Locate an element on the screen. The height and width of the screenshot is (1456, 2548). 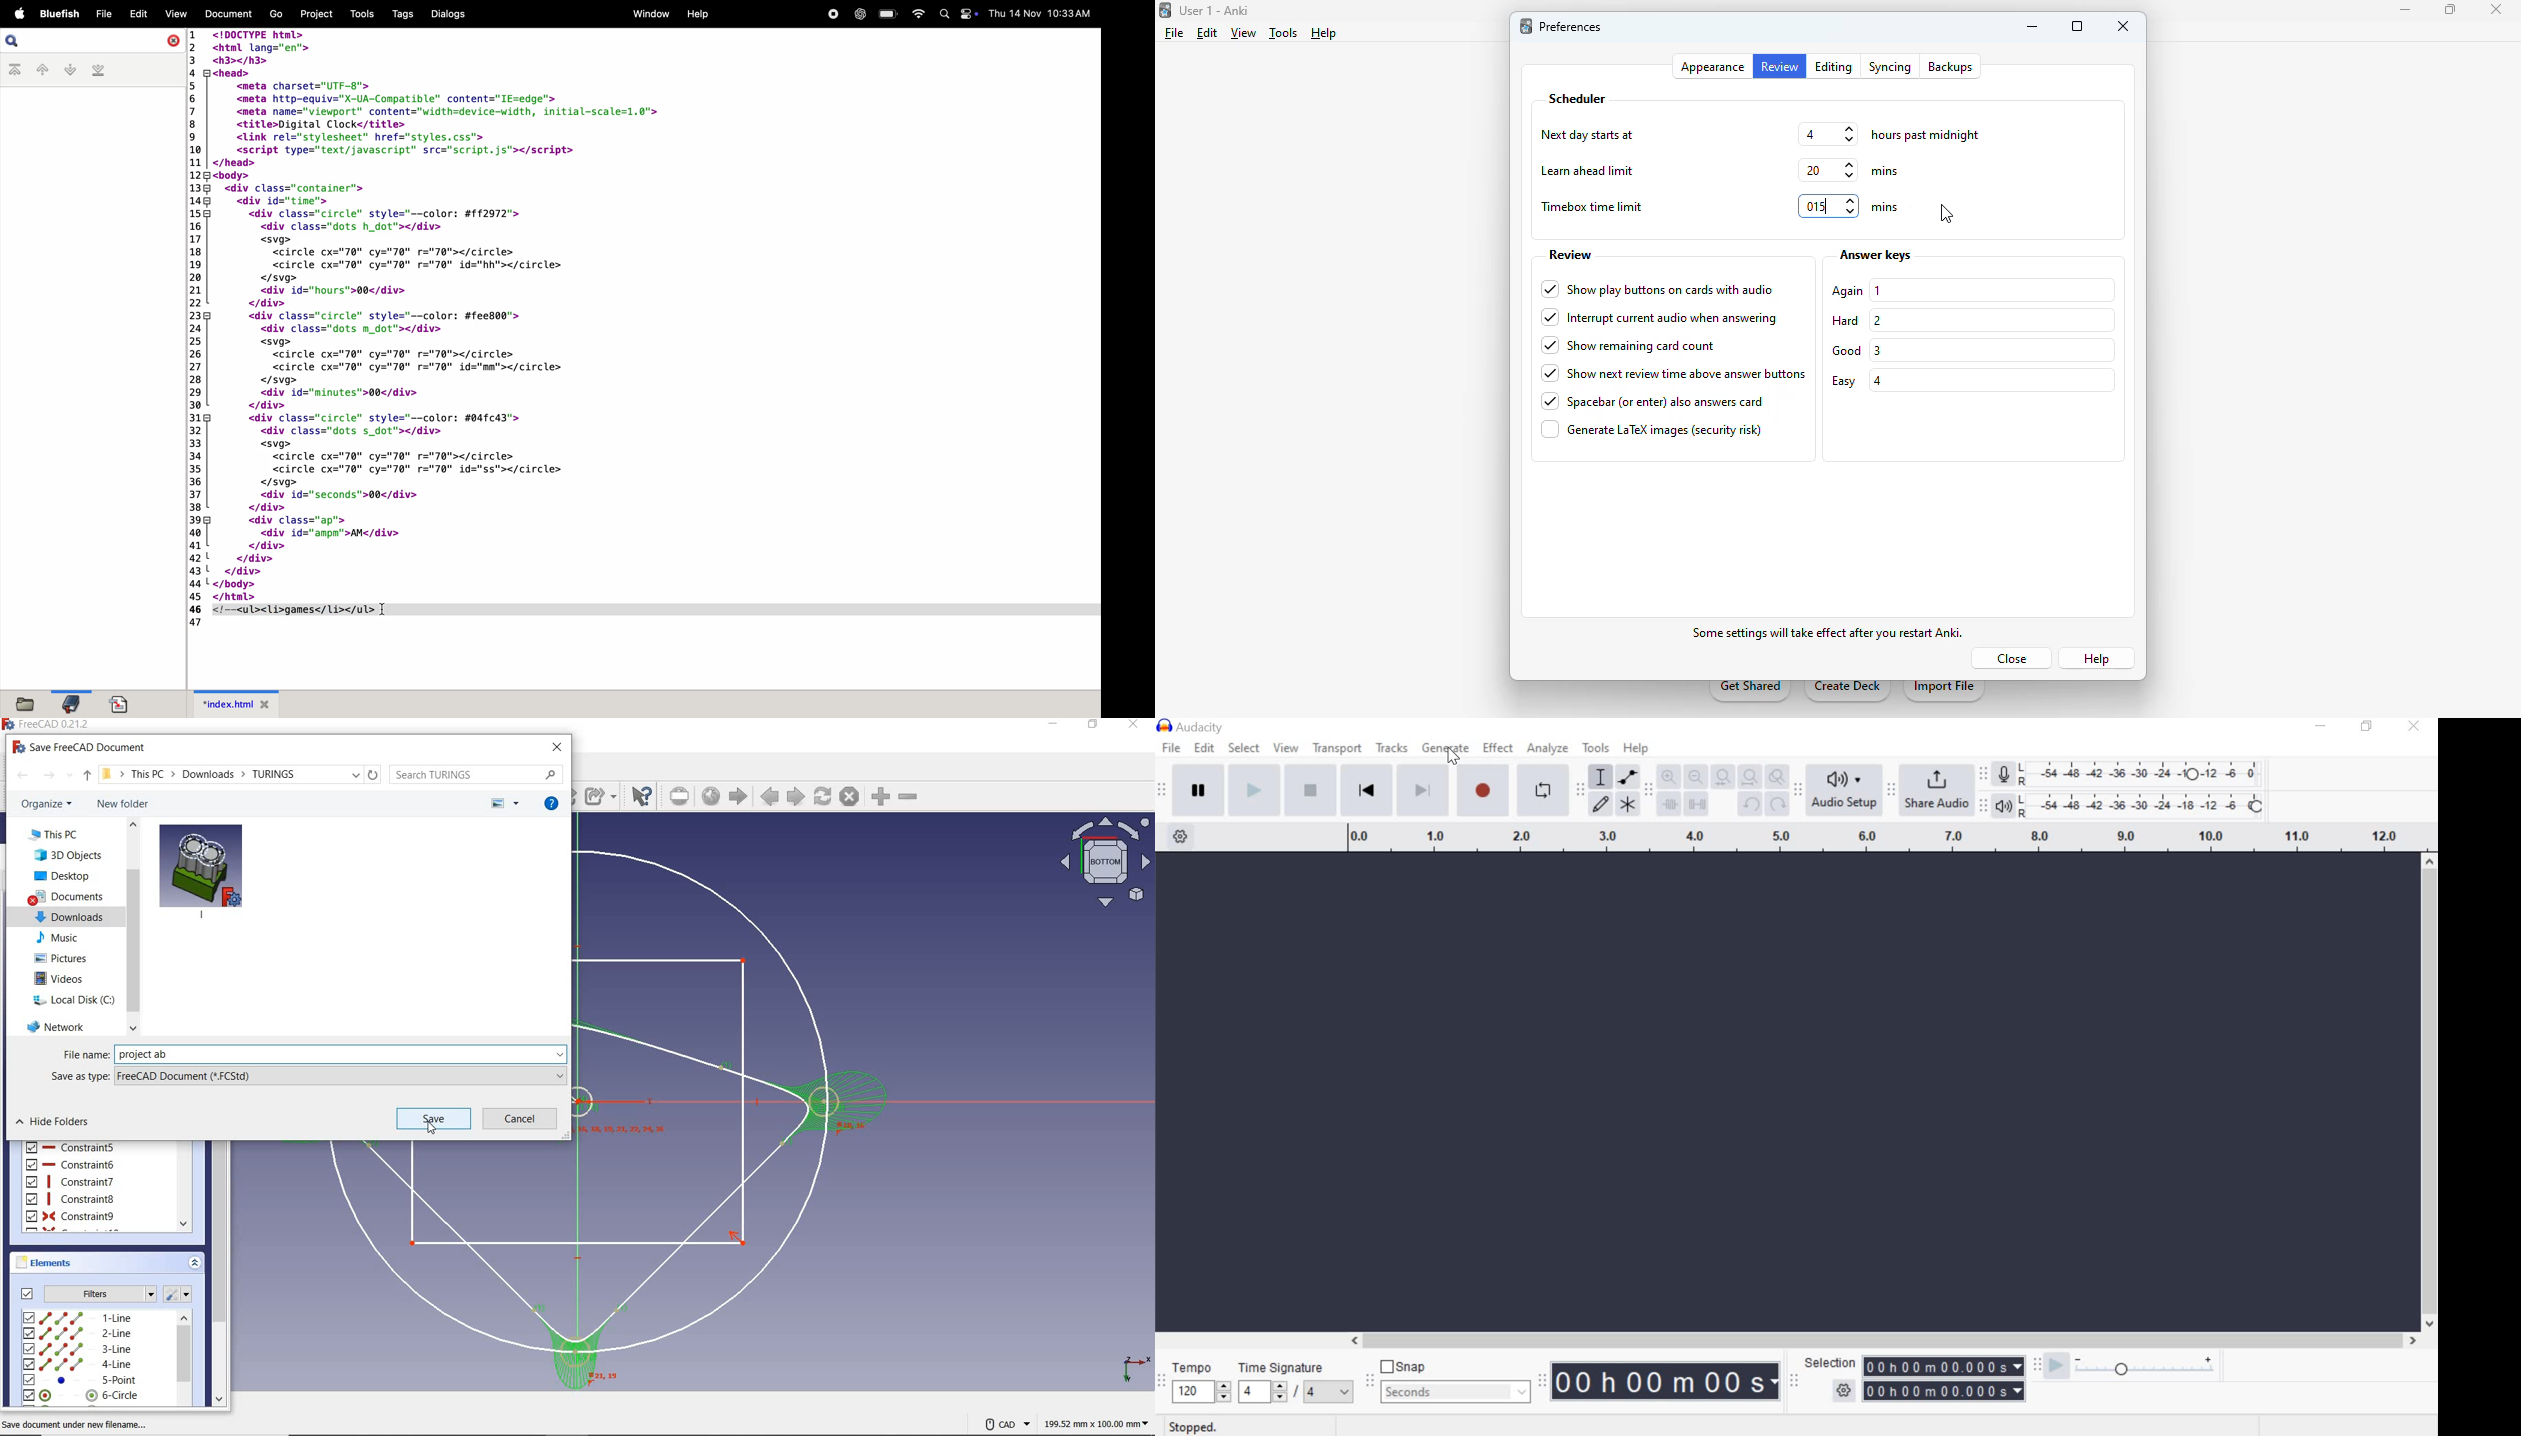
Skip to End is located at coordinates (1423, 790).